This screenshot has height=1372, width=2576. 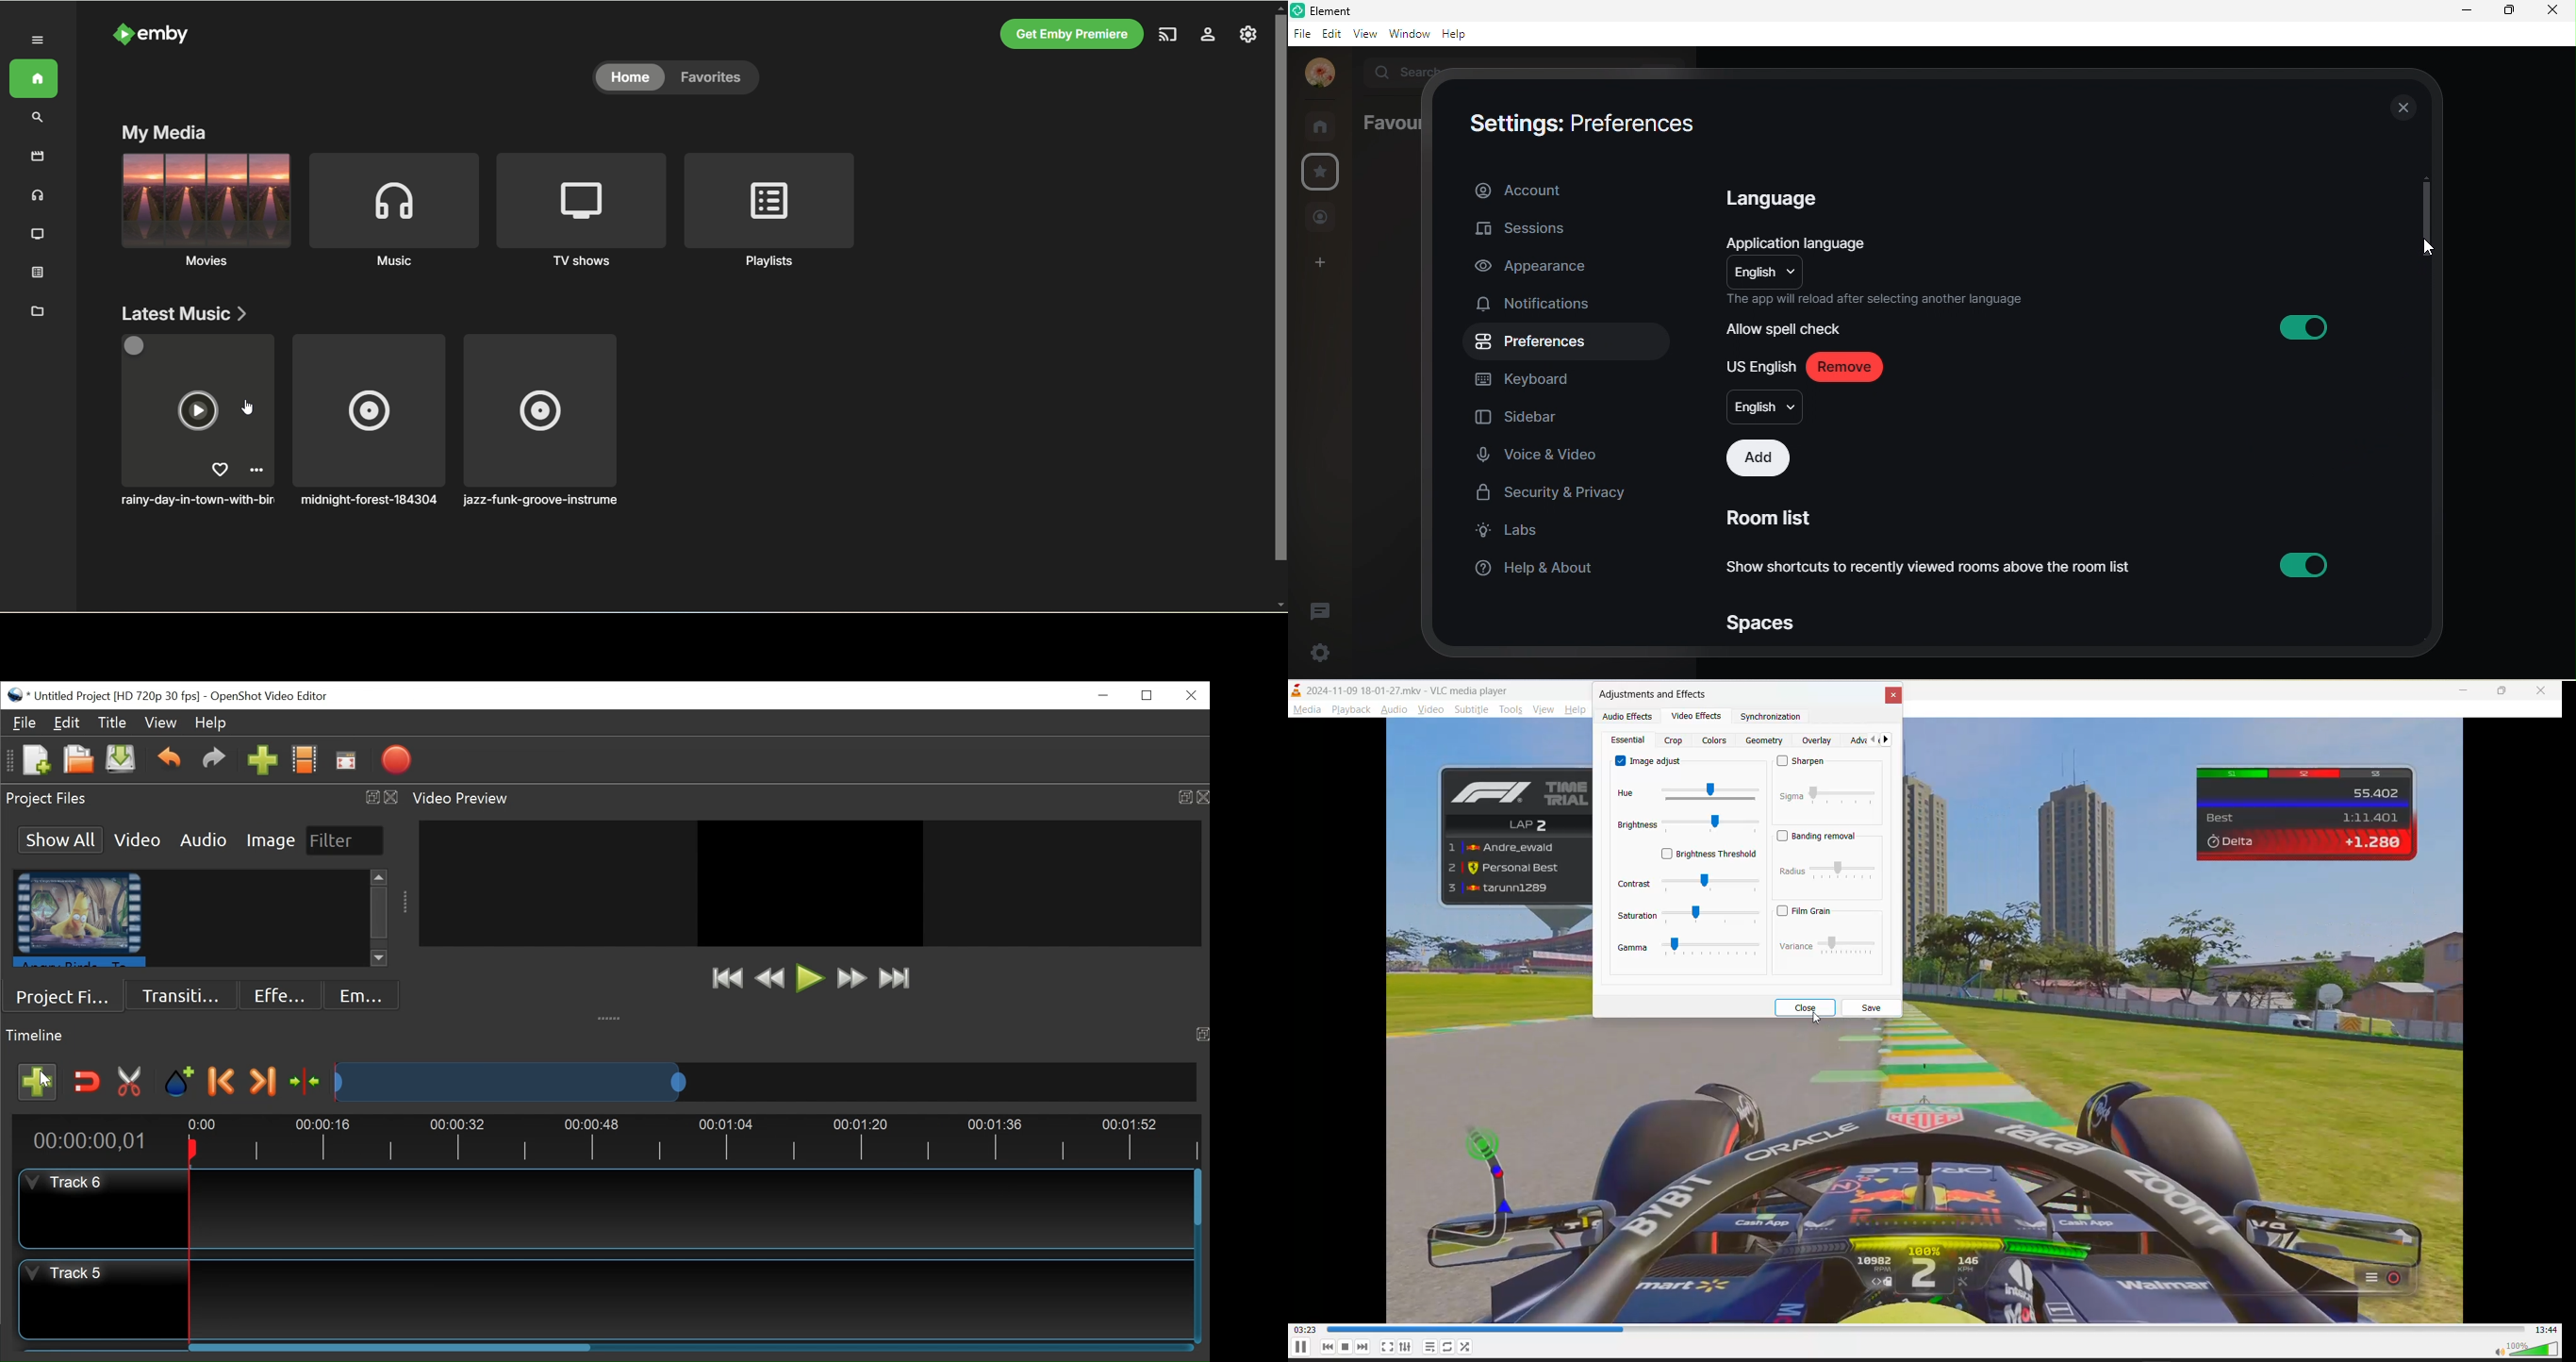 What do you see at coordinates (1796, 947) in the screenshot?
I see `Variance` at bounding box center [1796, 947].